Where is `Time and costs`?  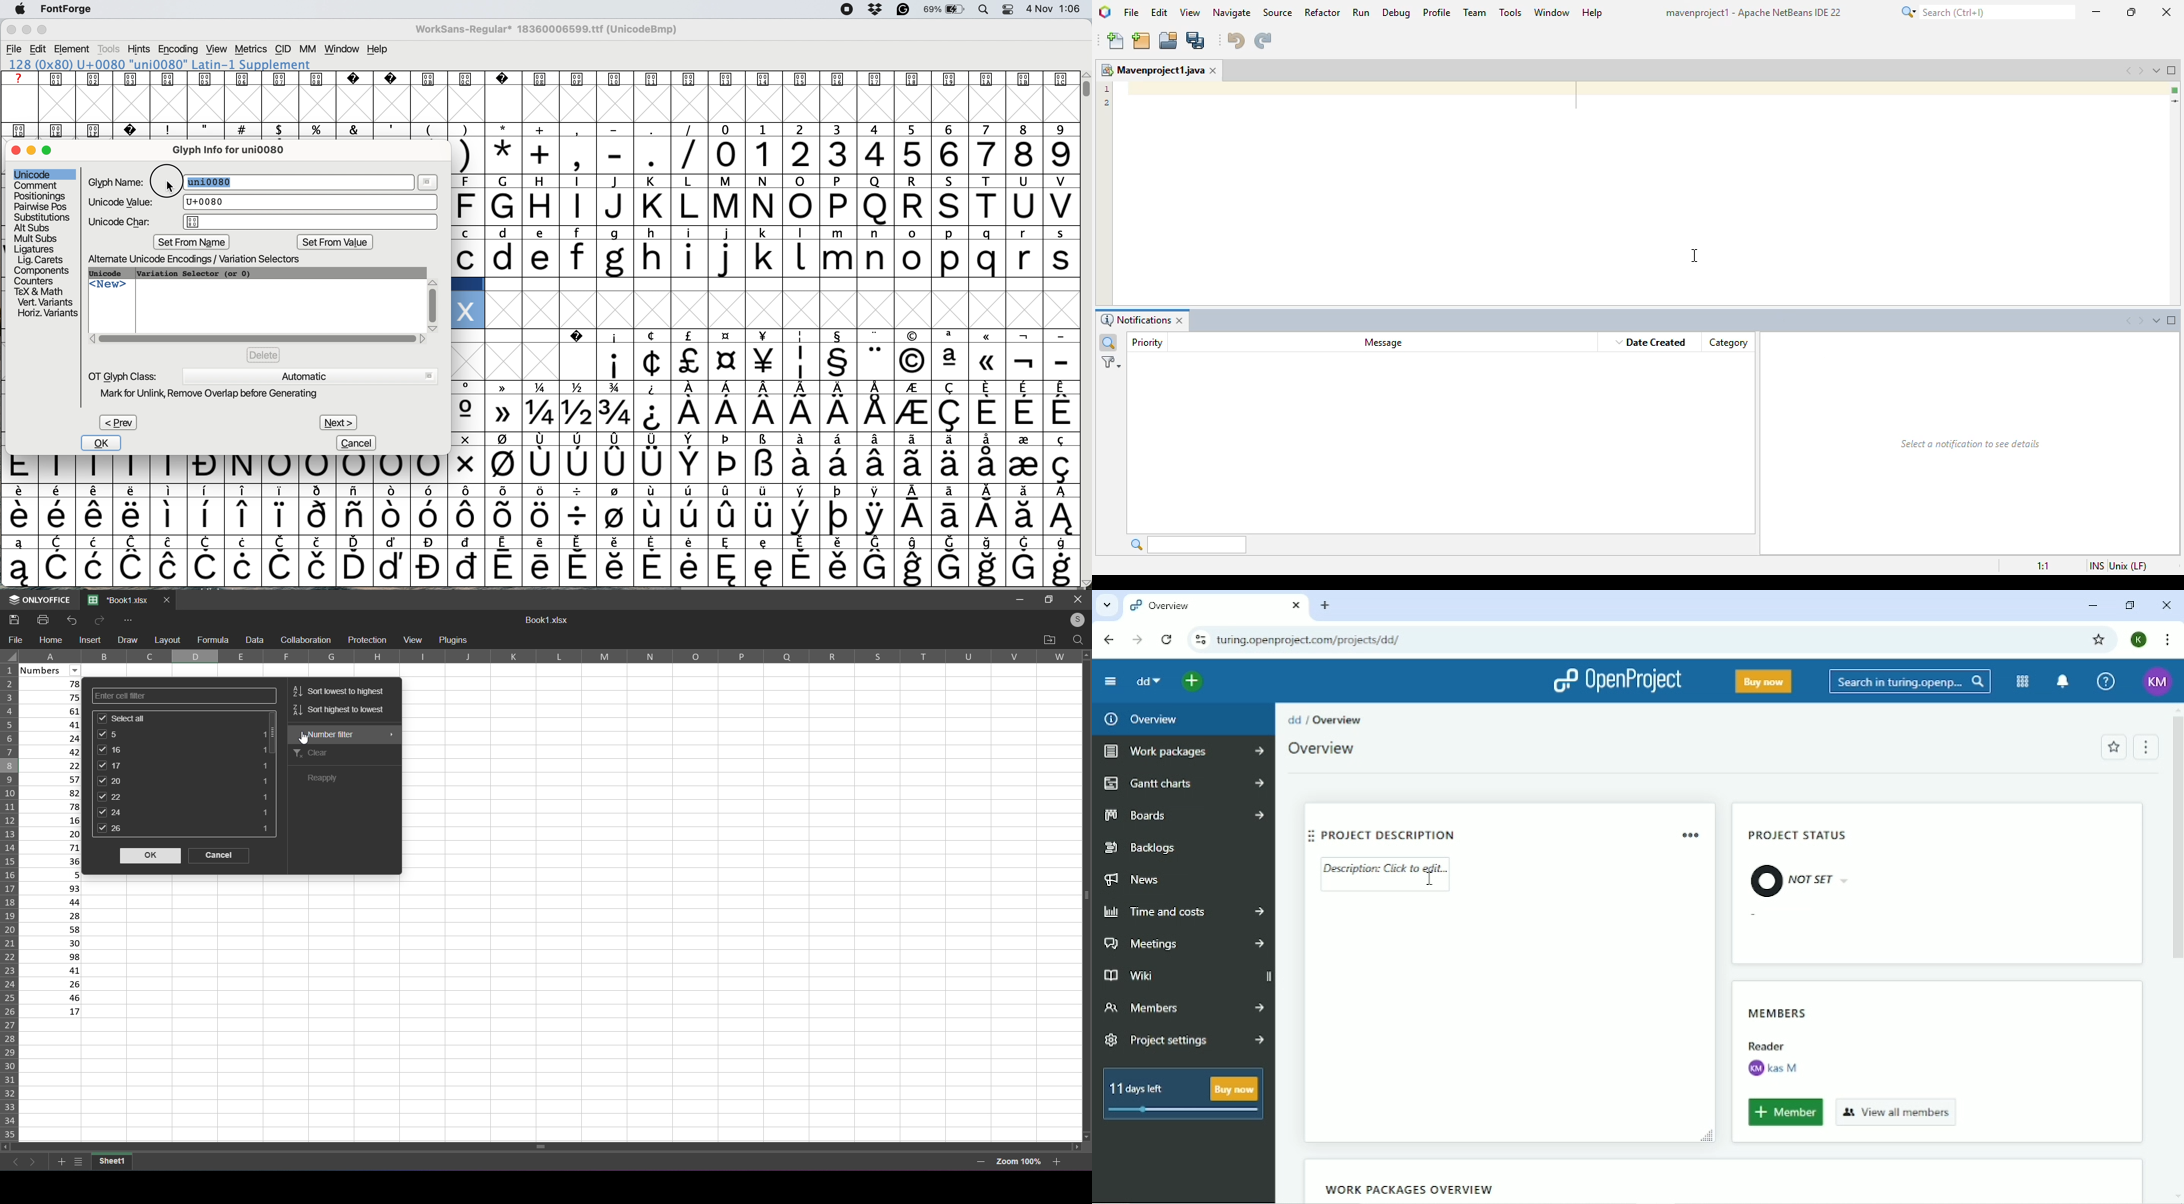 Time and costs is located at coordinates (1184, 912).